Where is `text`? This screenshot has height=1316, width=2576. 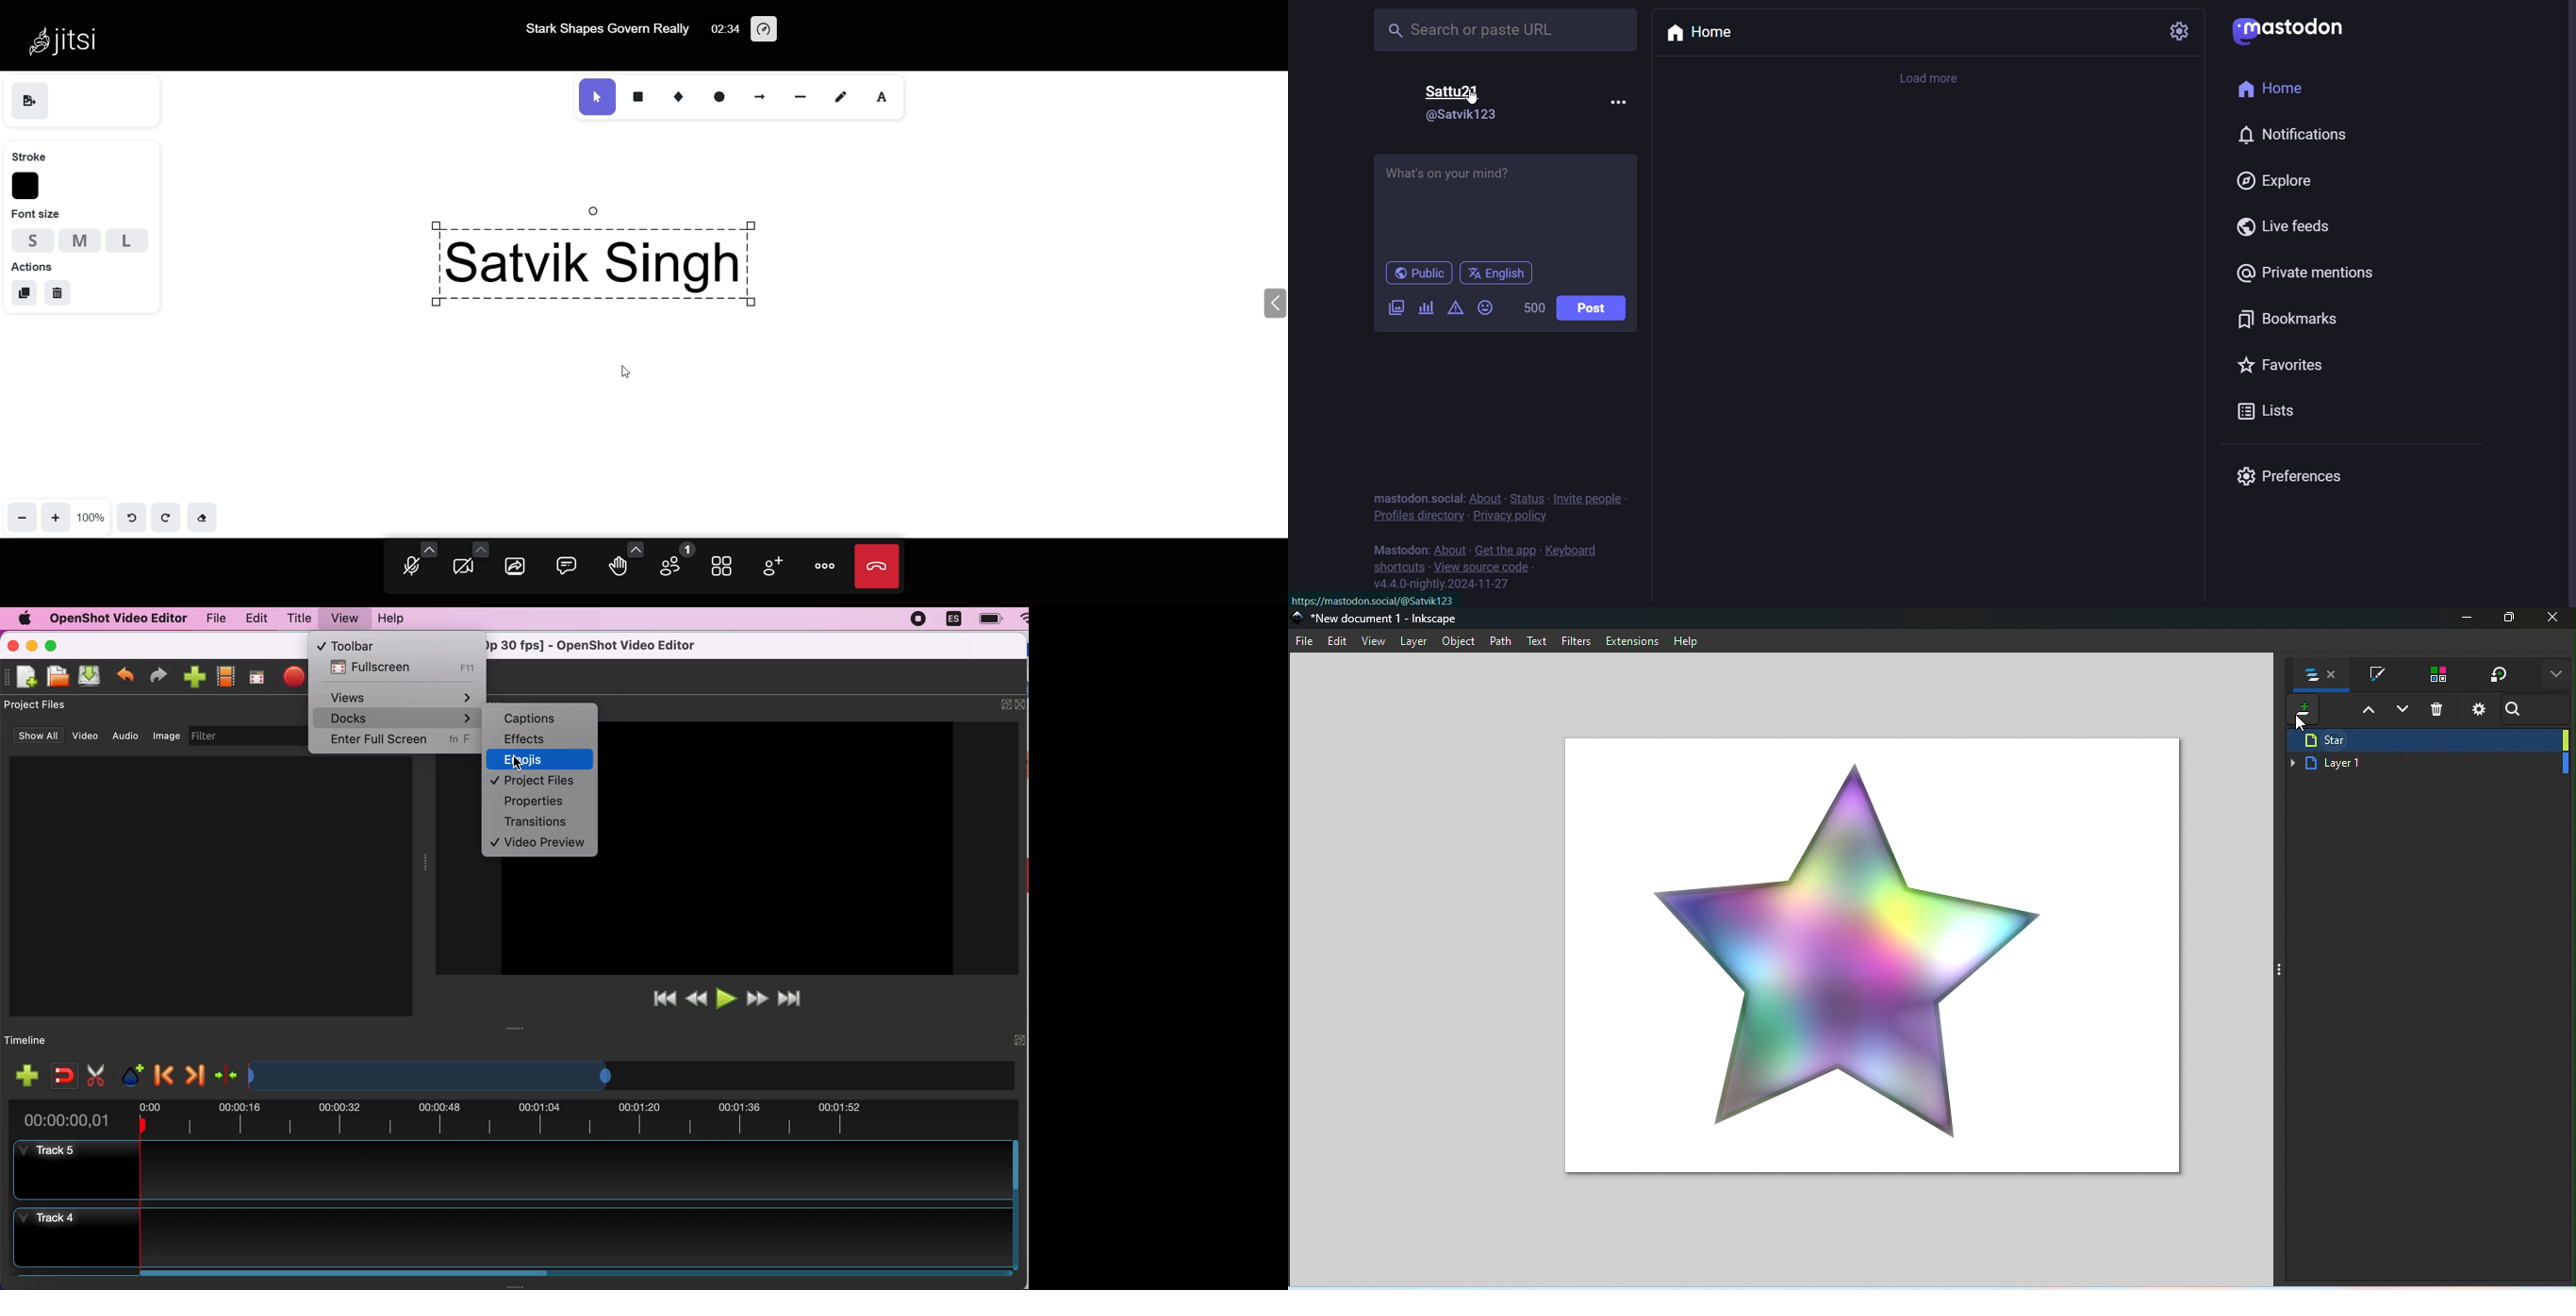 text is located at coordinates (885, 98).